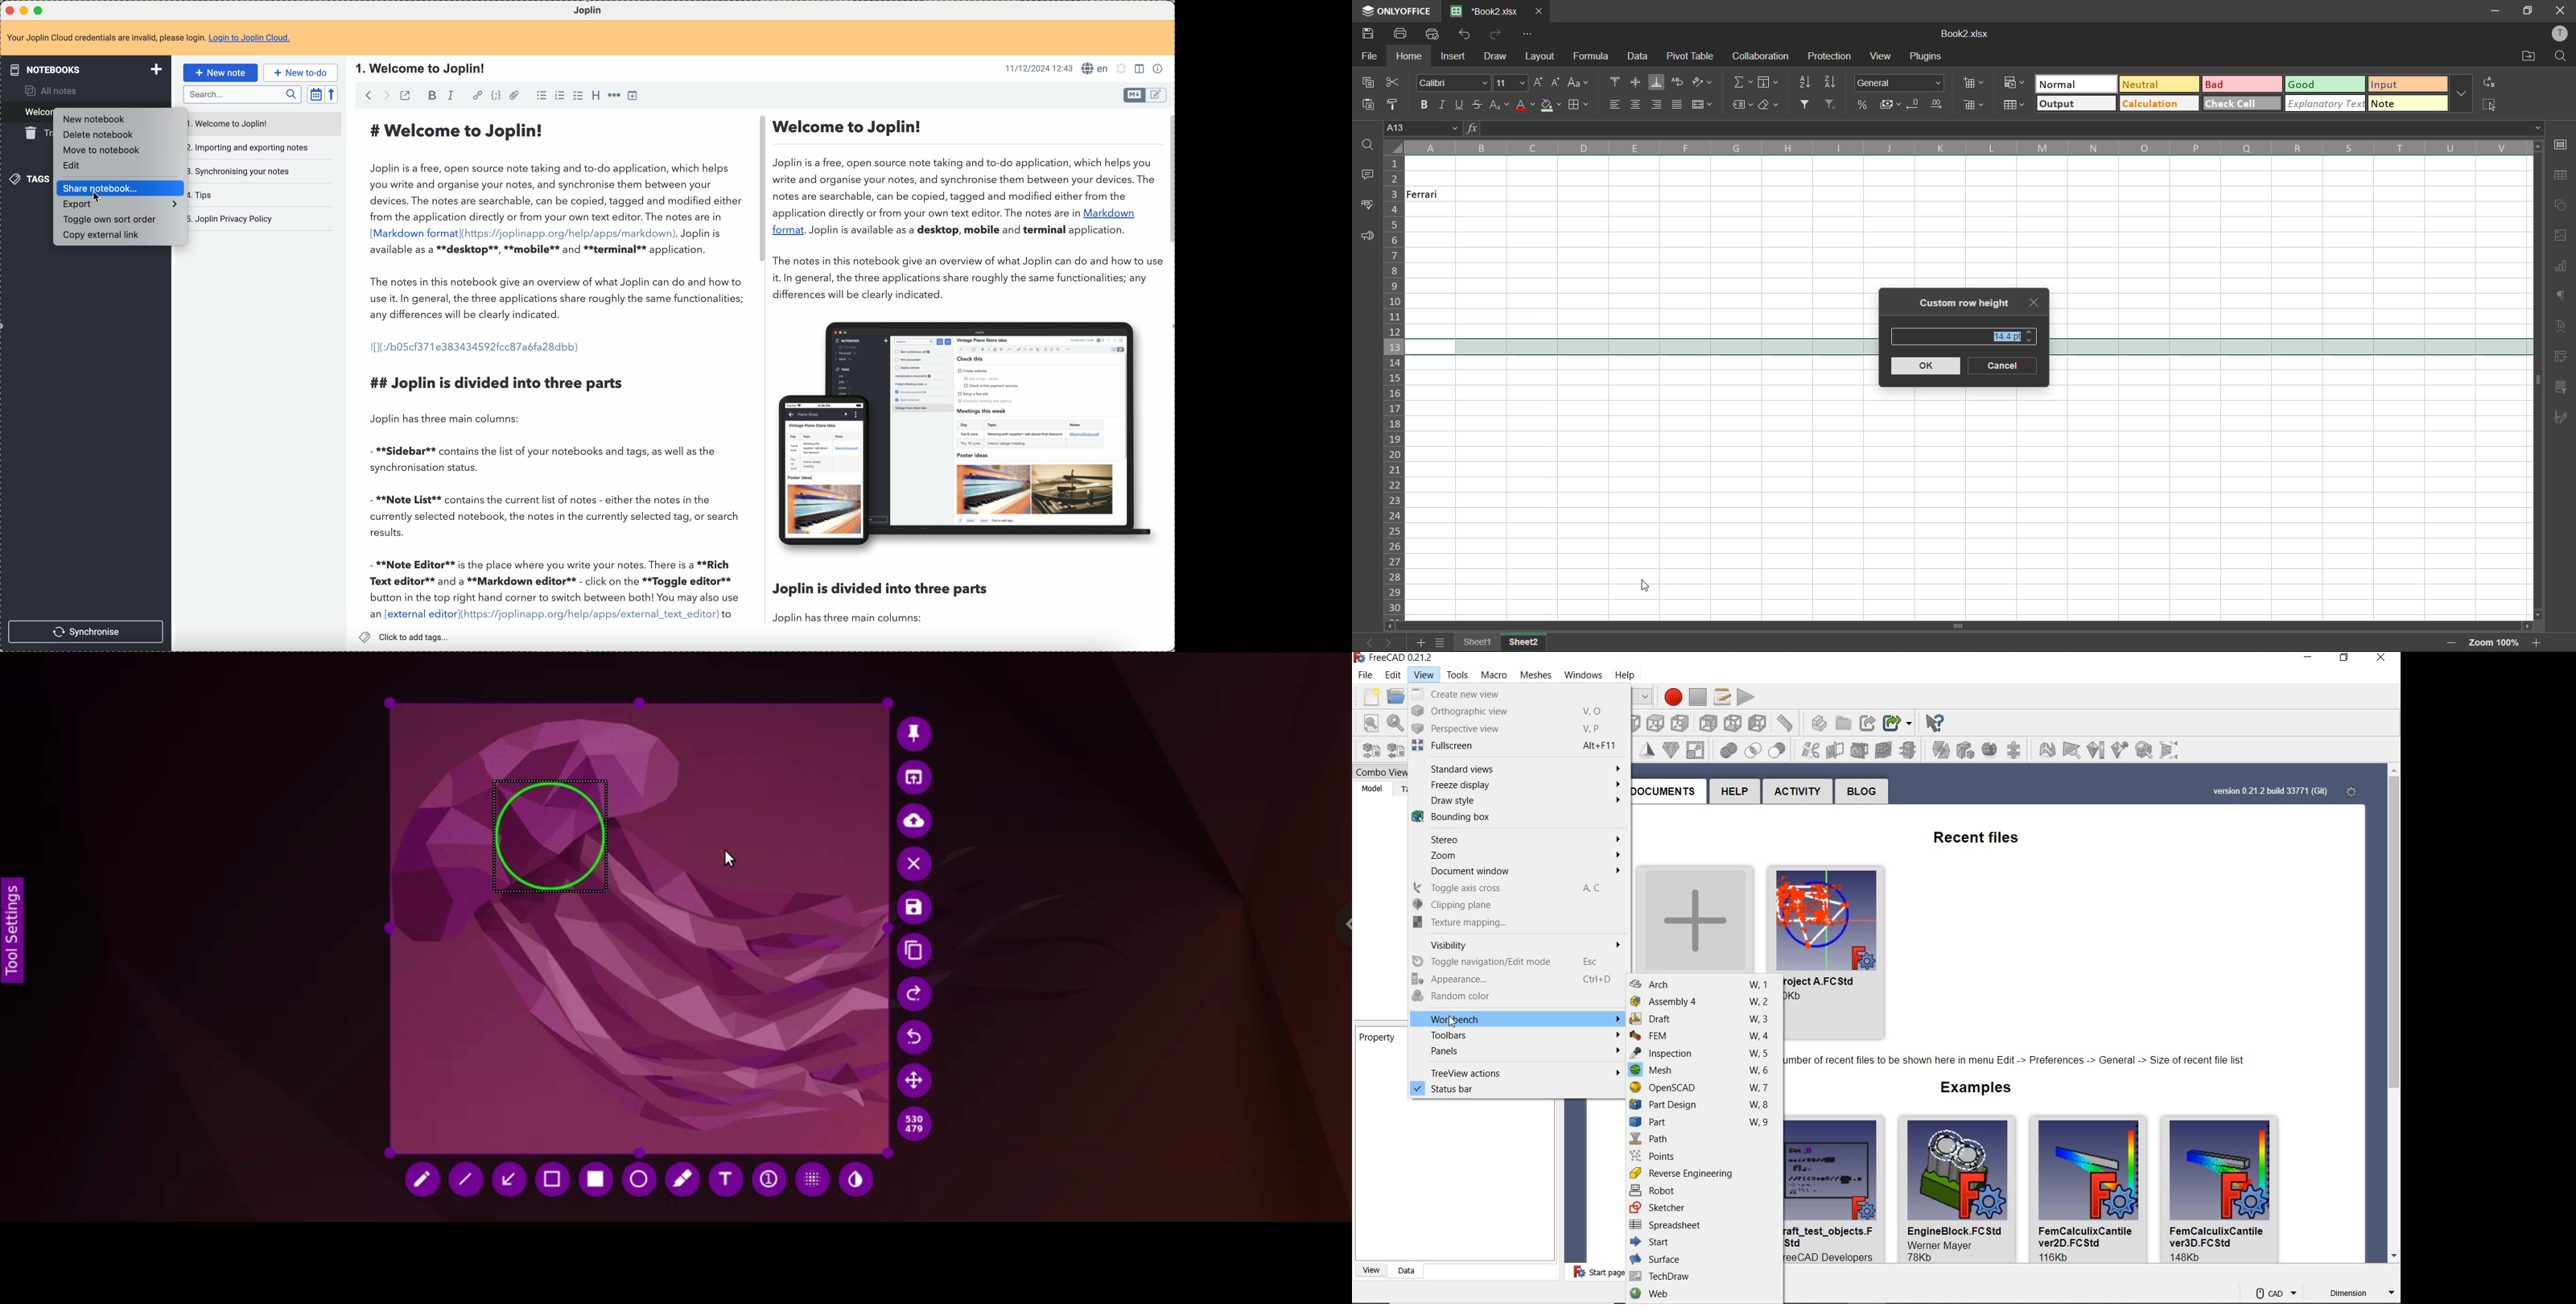 The image size is (2576, 1316). Describe the element at coordinates (1393, 83) in the screenshot. I see `cut` at that location.